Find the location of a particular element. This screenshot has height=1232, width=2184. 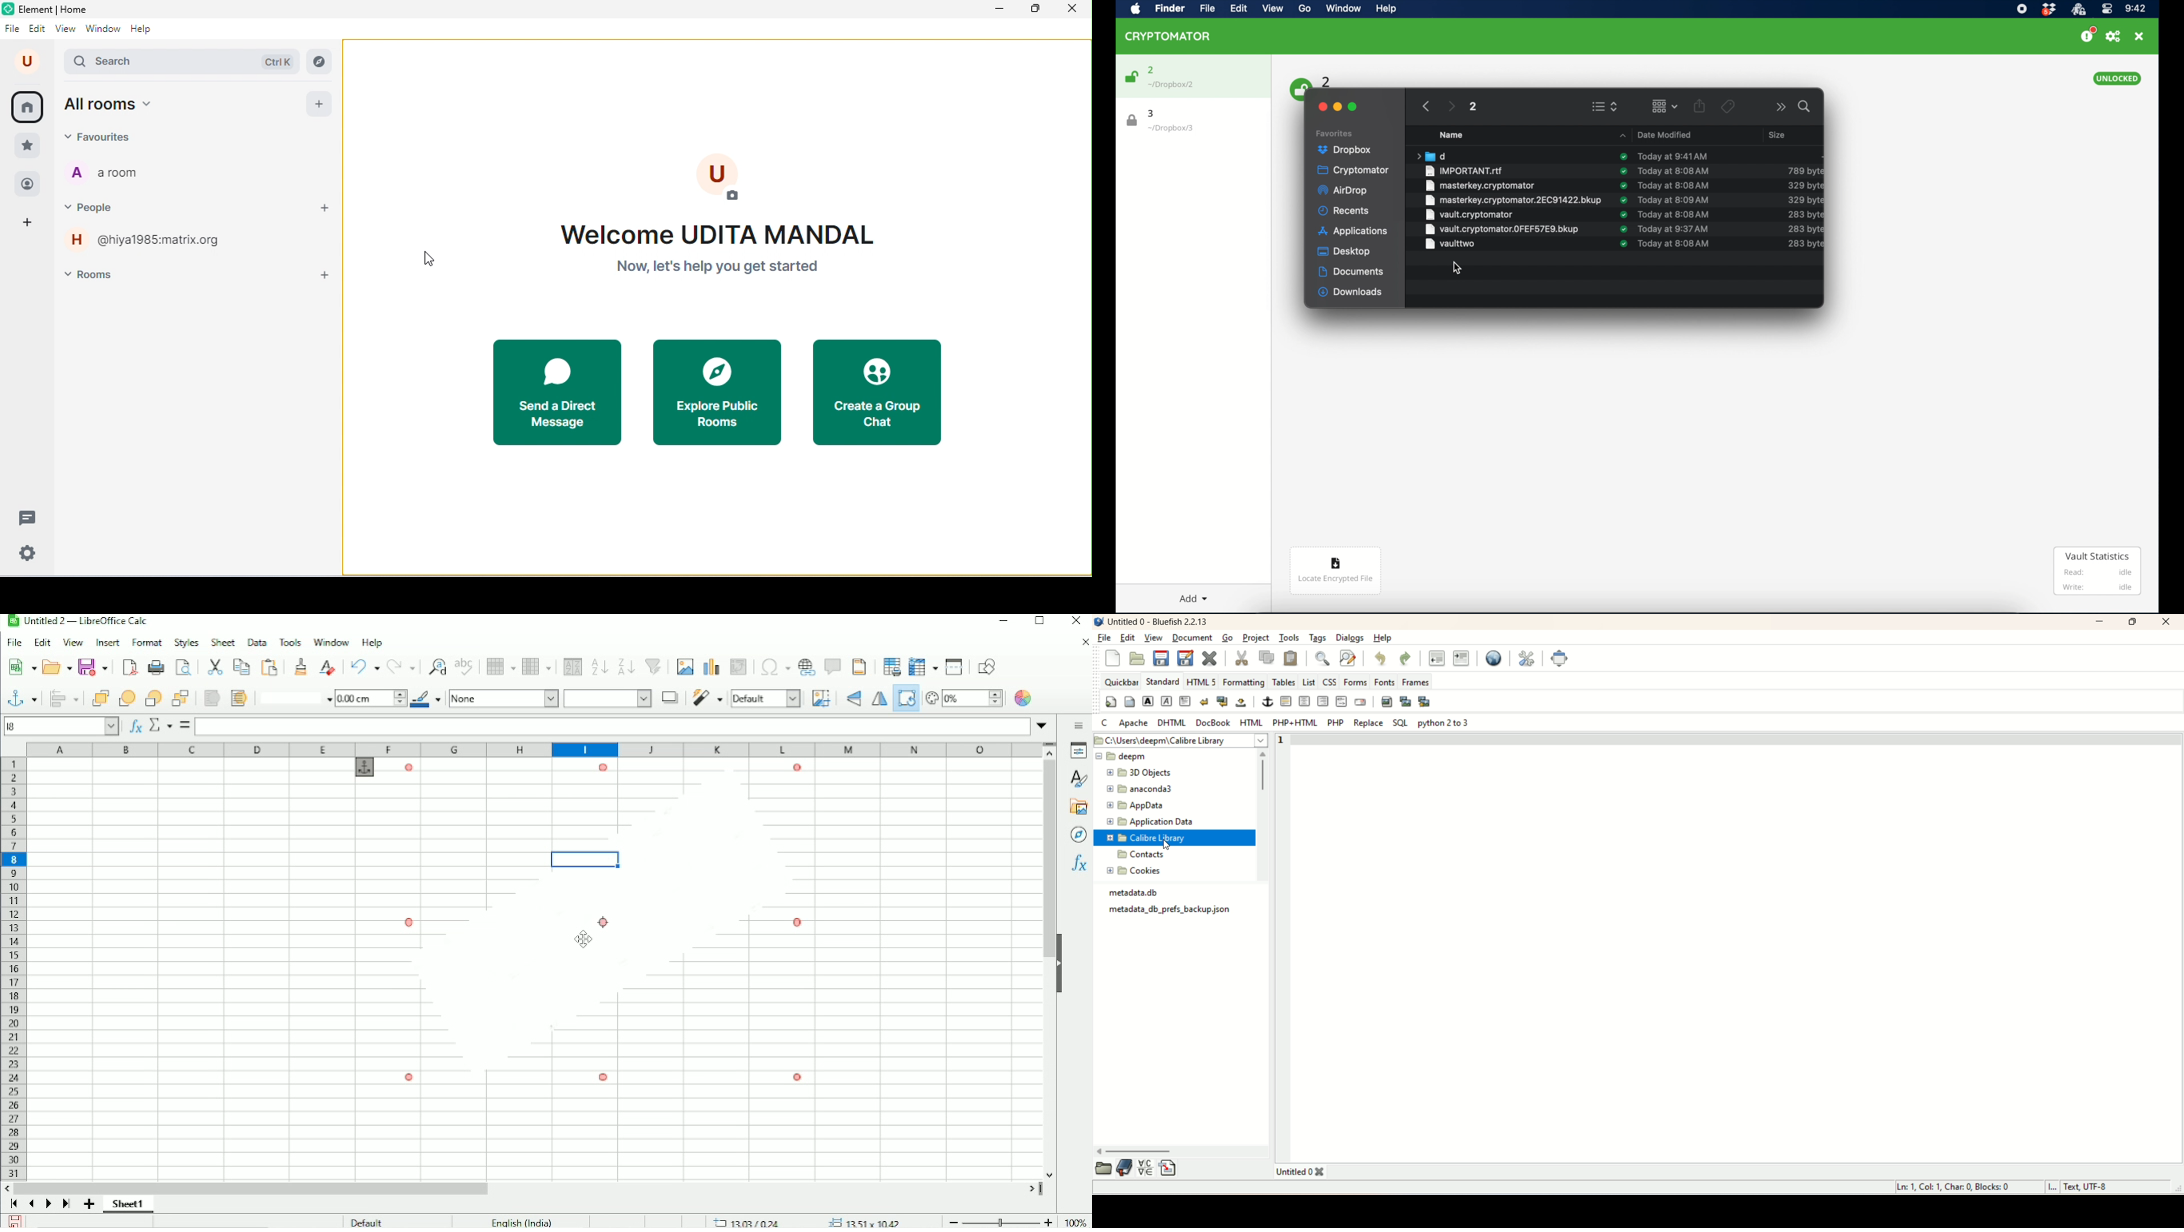

Navigator is located at coordinates (1079, 836).